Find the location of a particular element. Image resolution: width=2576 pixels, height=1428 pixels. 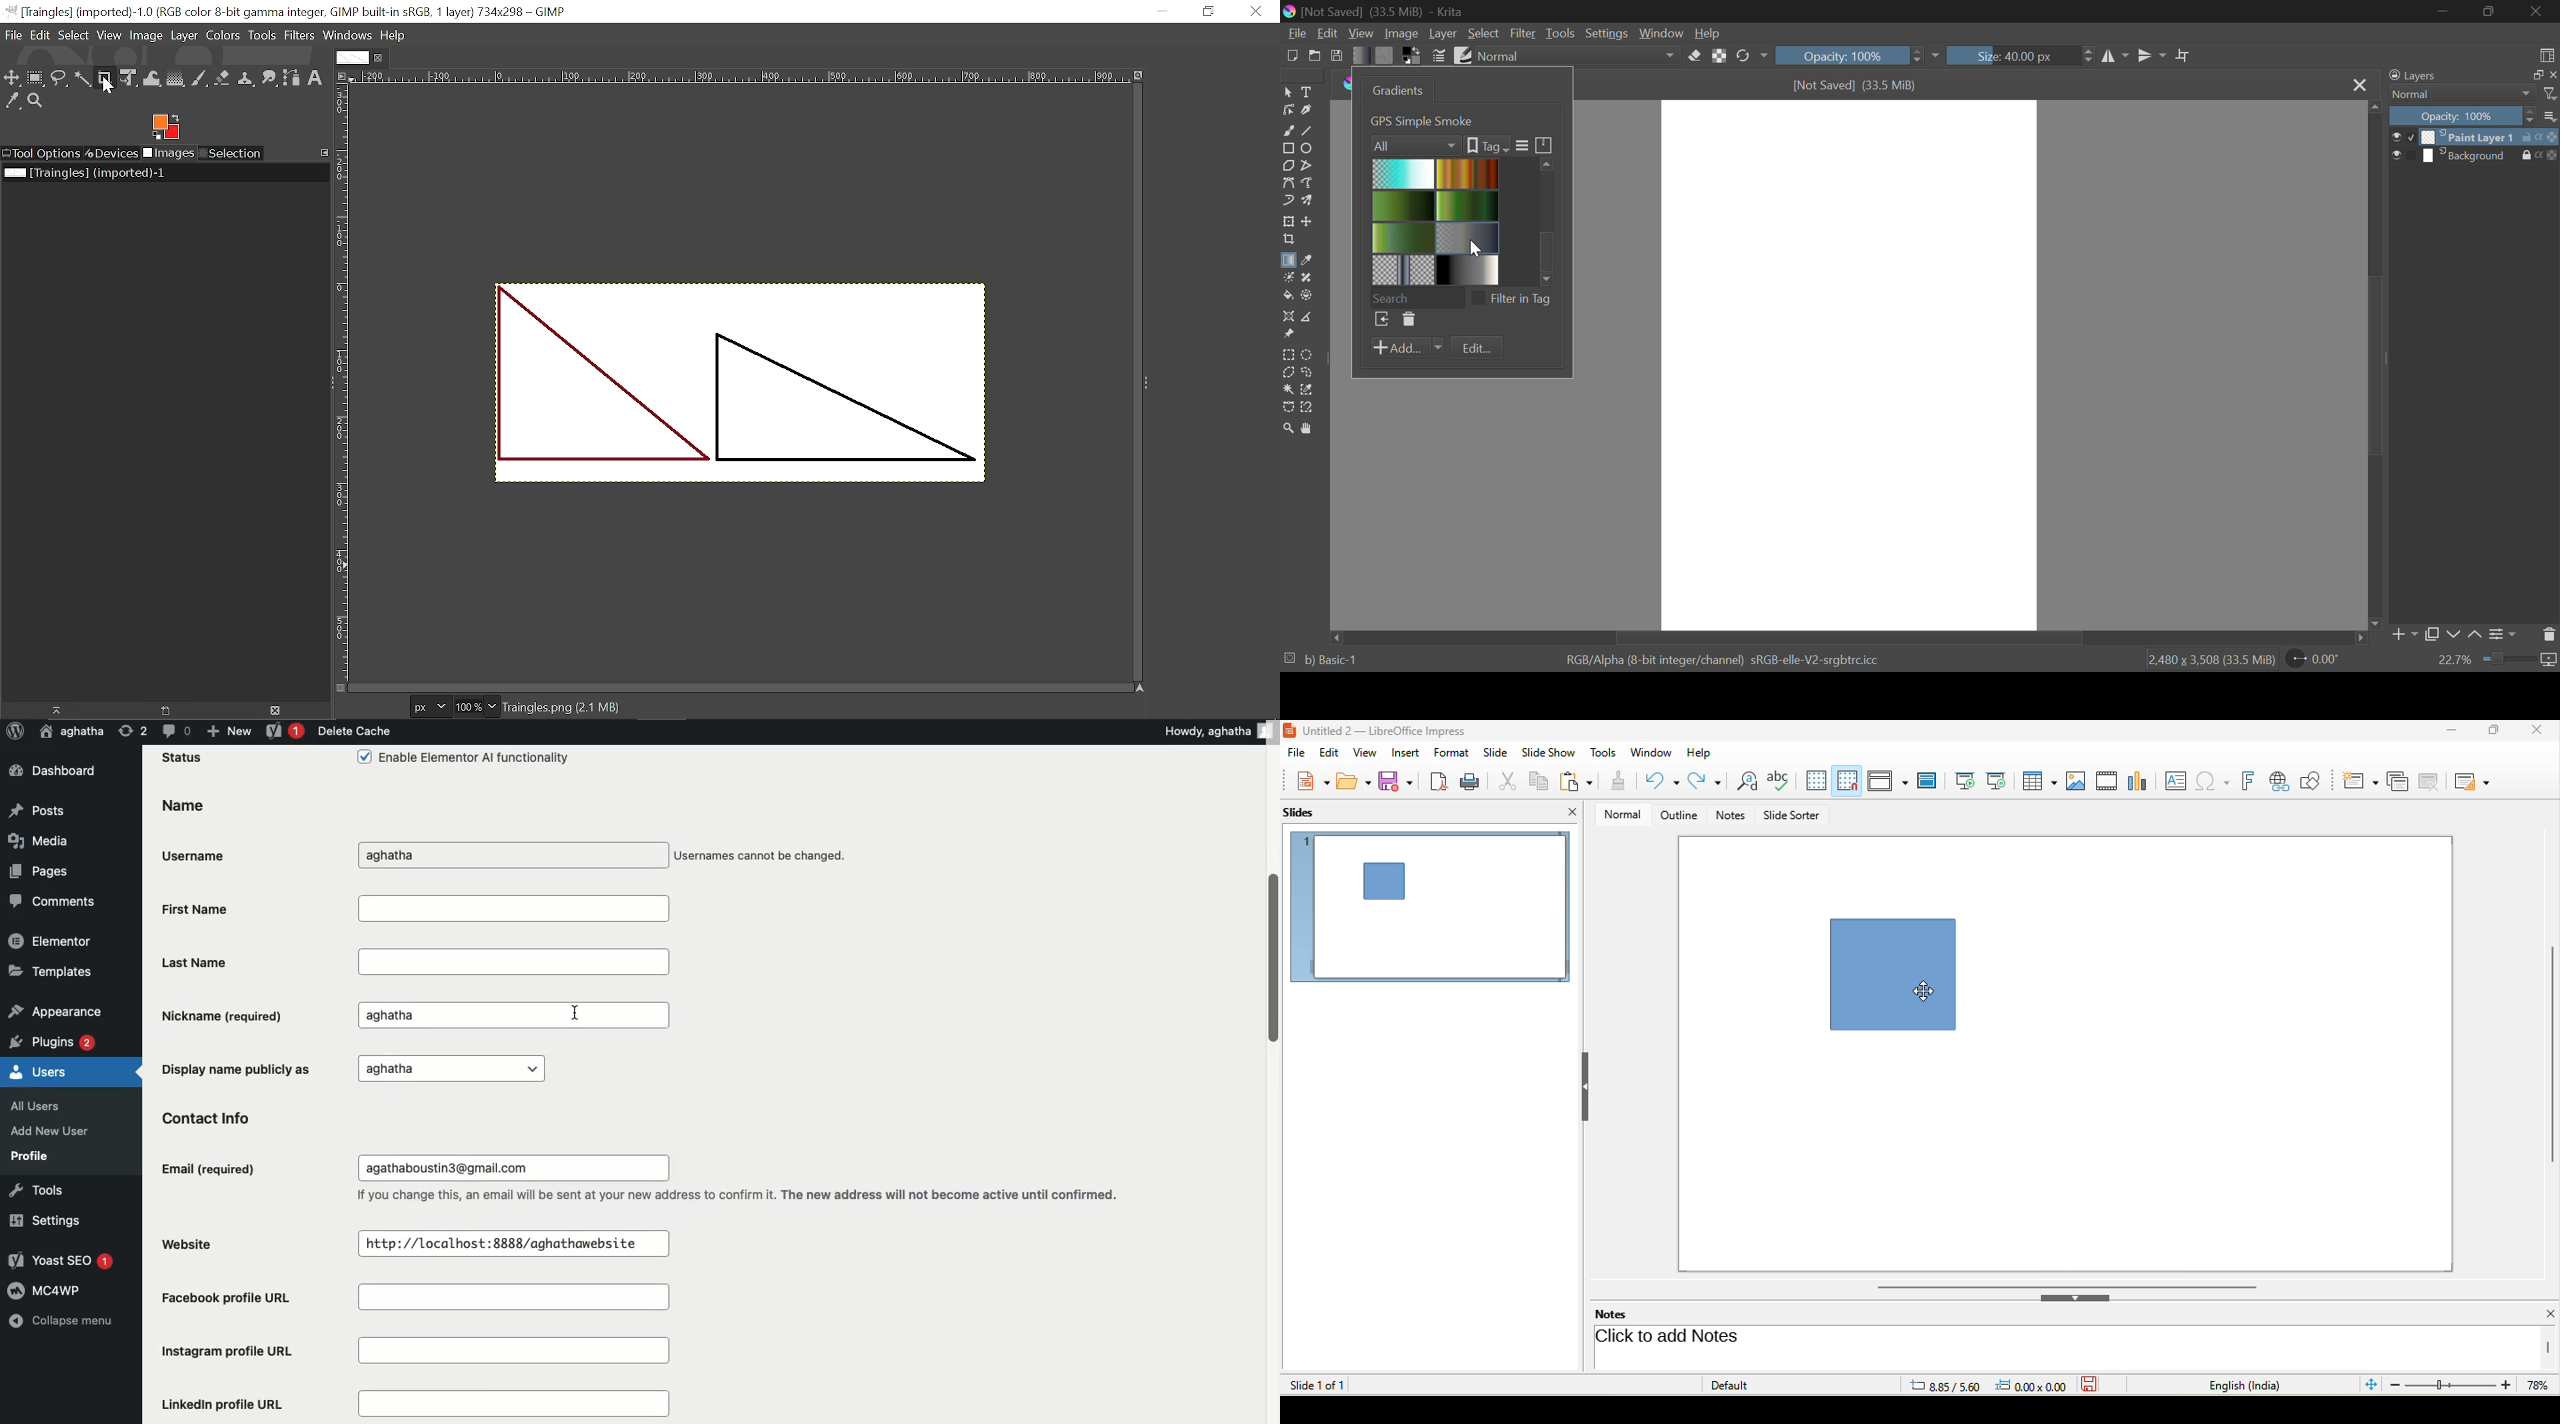

close is located at coordinates (1572, 812).